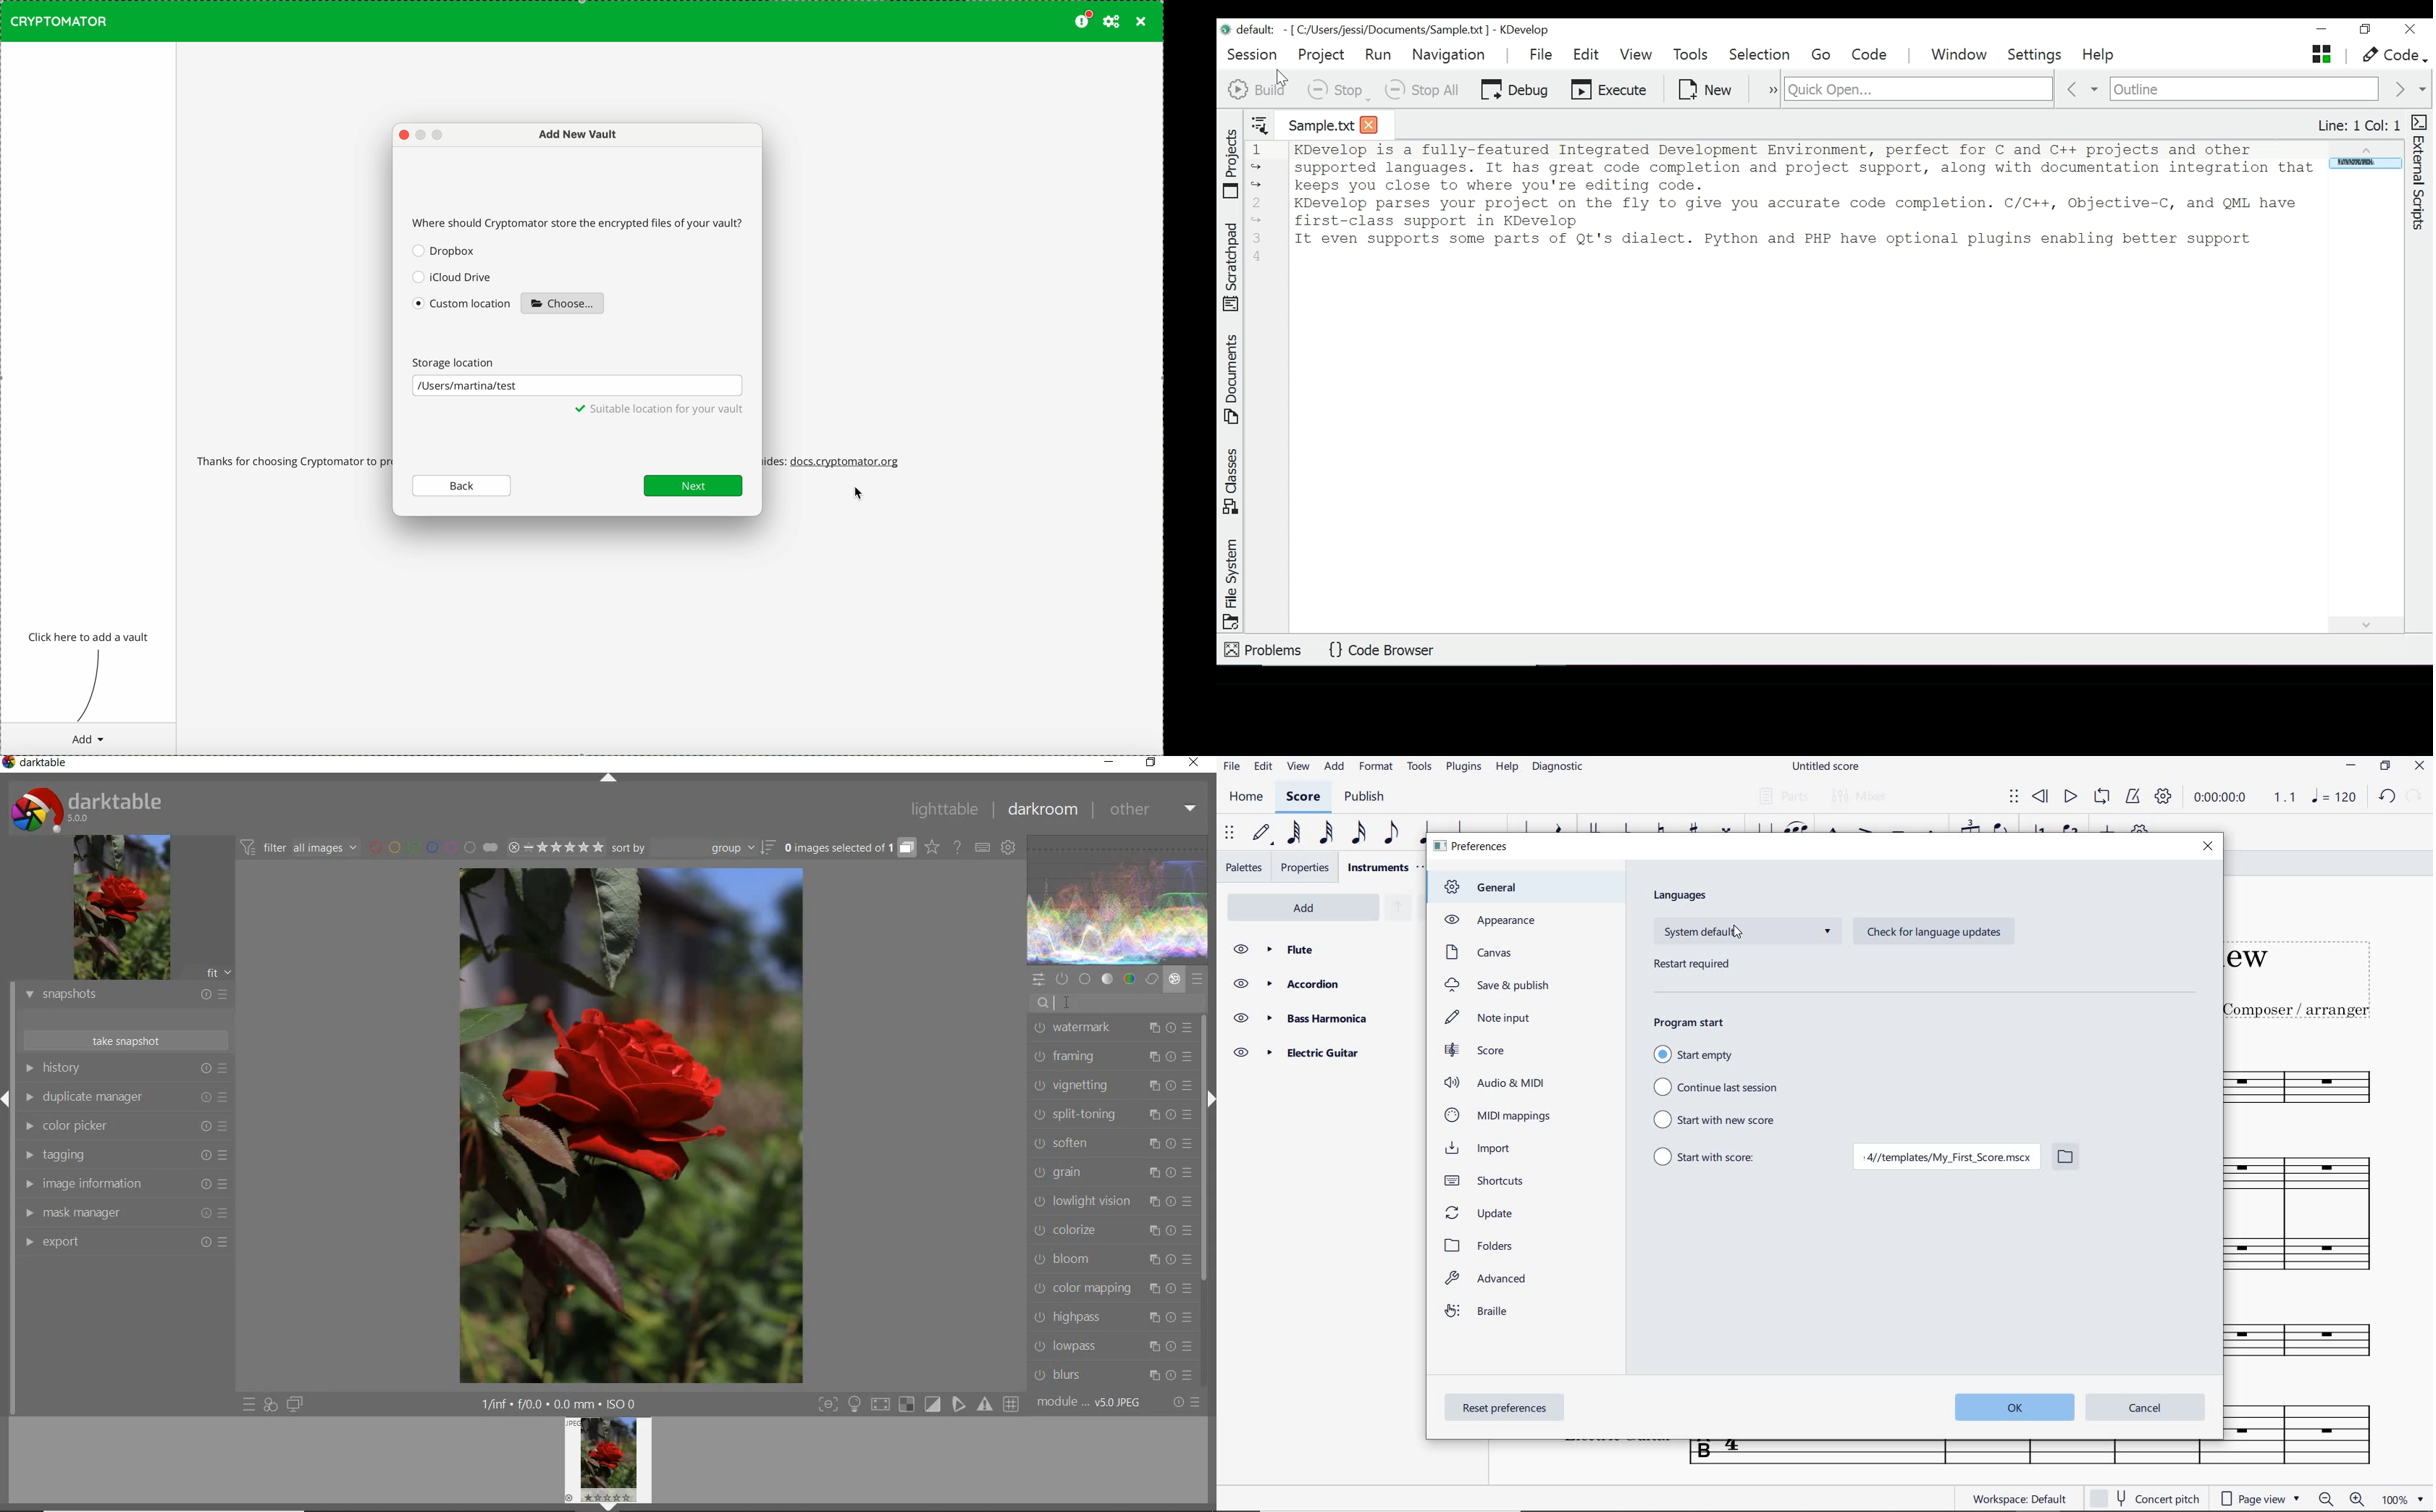 The height and width of the screenshot is (1512, 2436). What do you see at coordinates (608, 1464) in the screenshot?
I see `image preview` at bounding box center [608, 1464].